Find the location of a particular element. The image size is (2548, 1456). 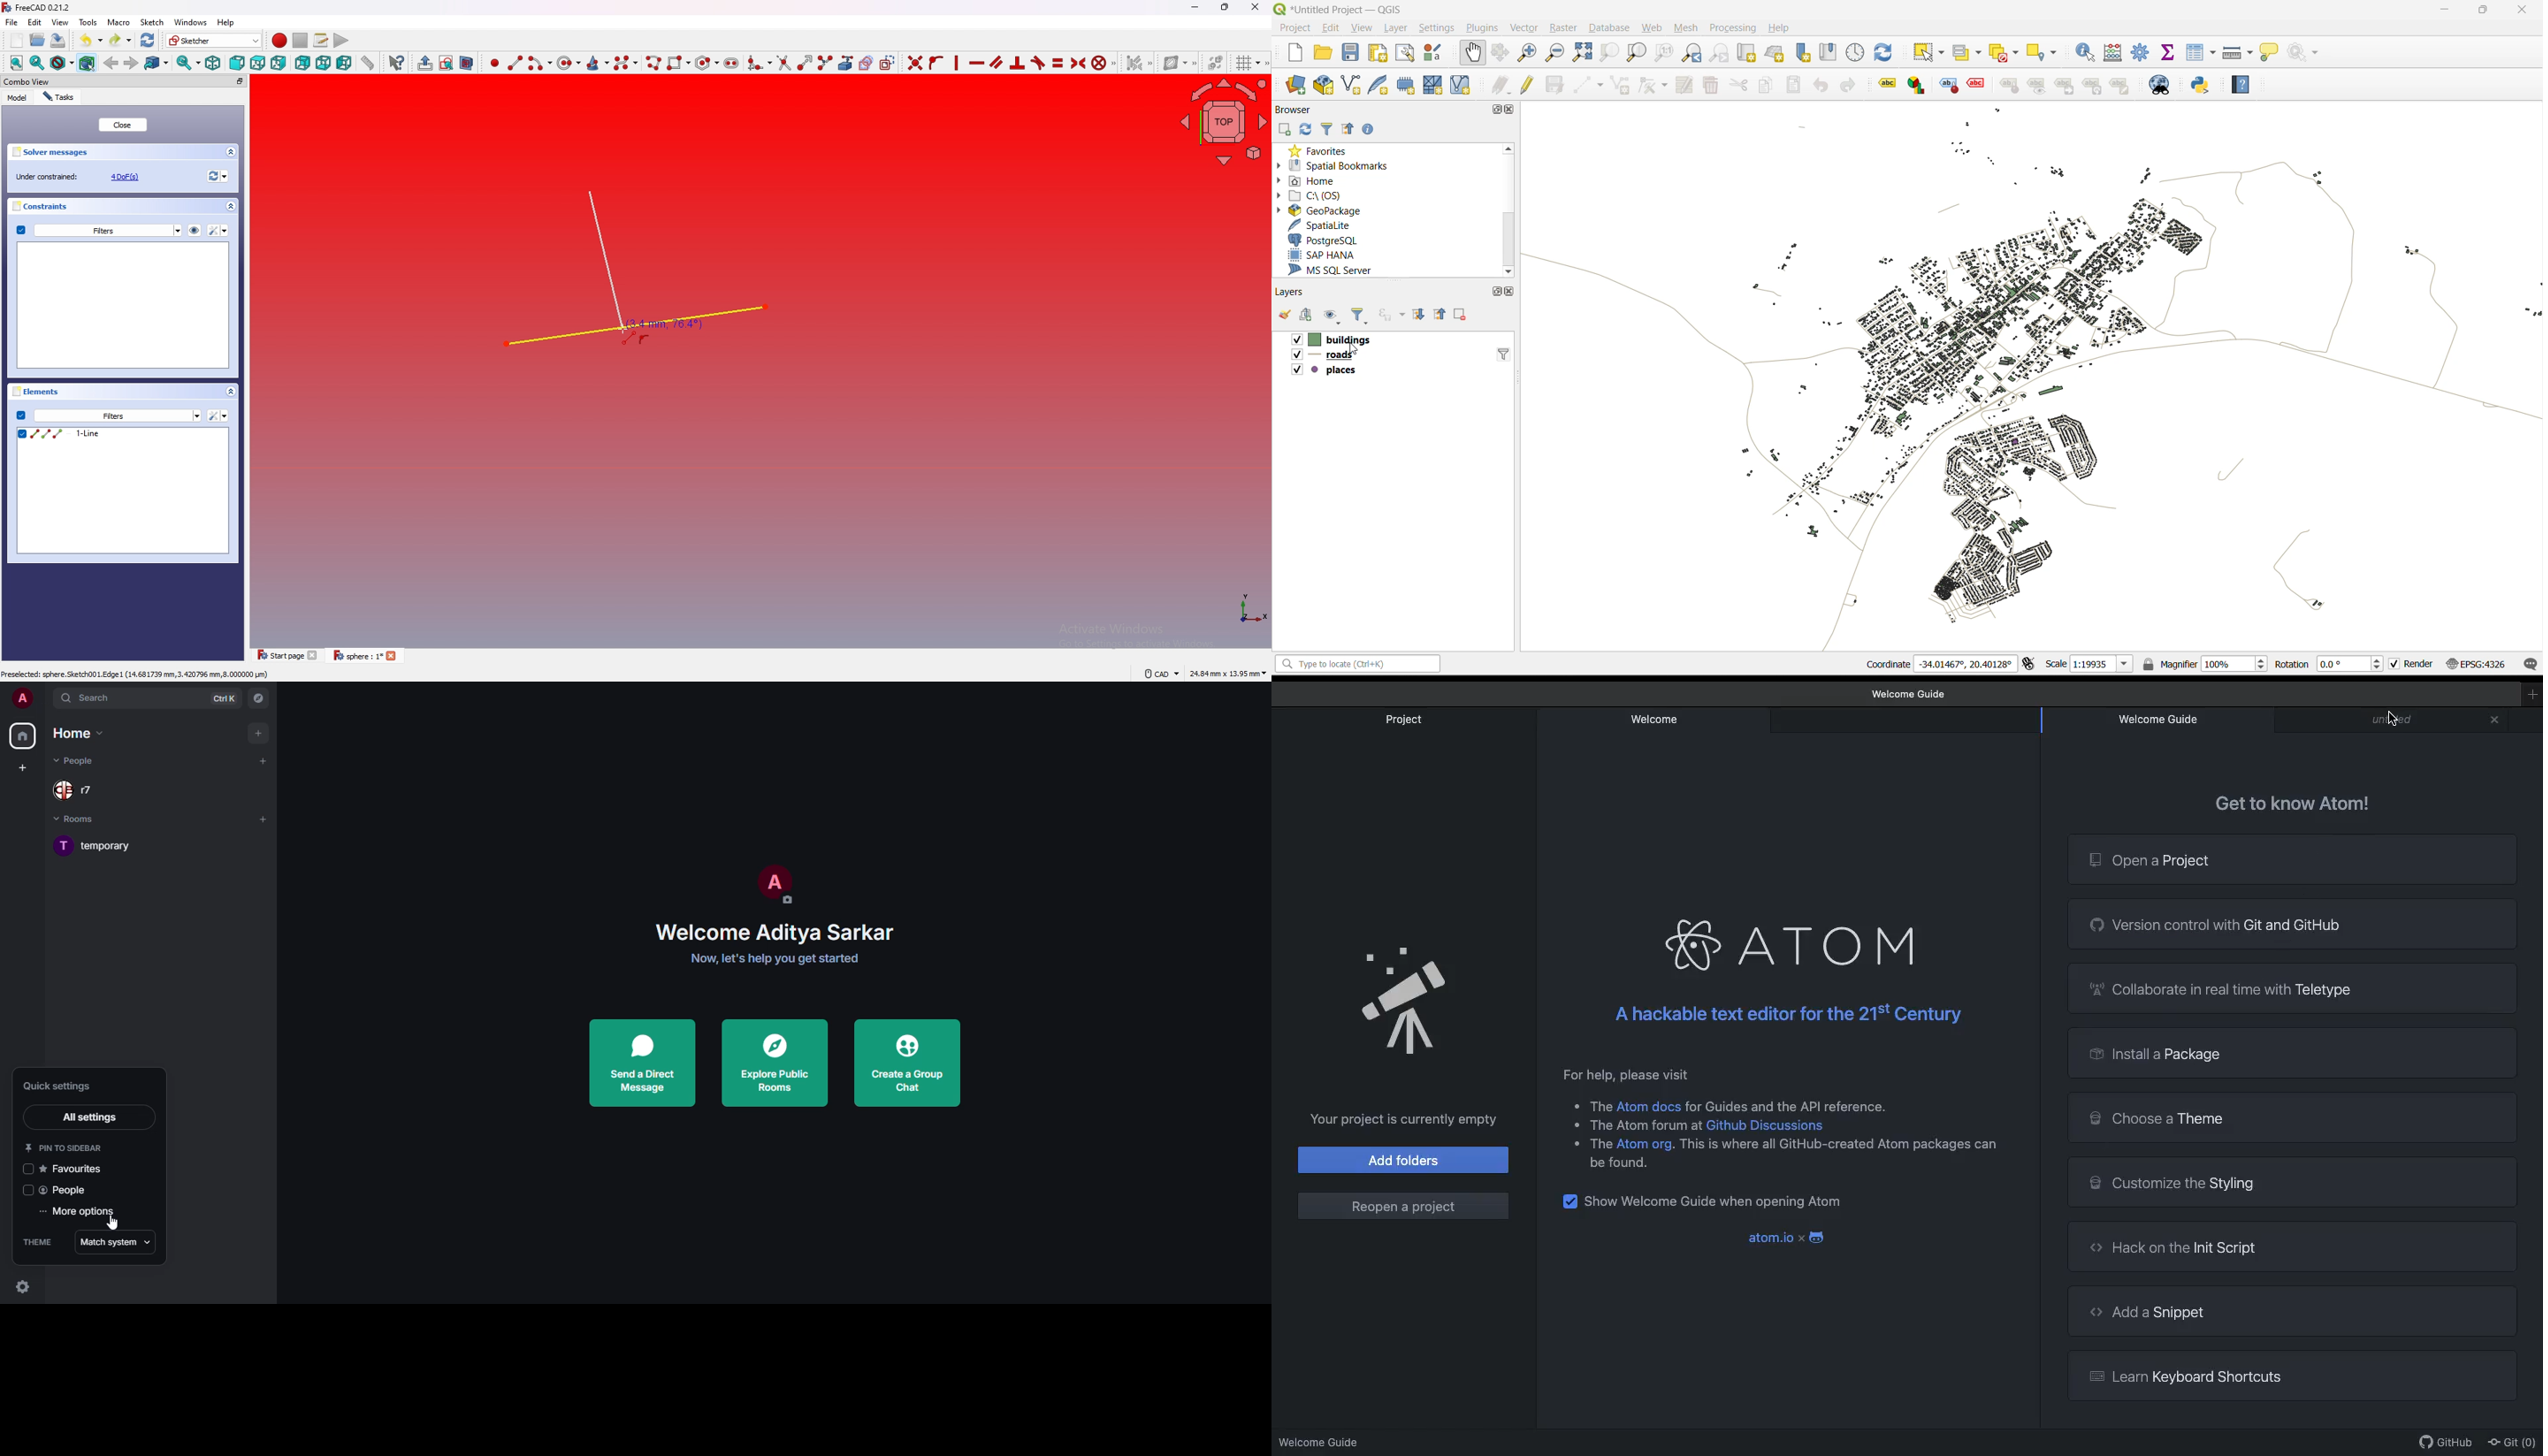

room is located at coordinates (108, 845).